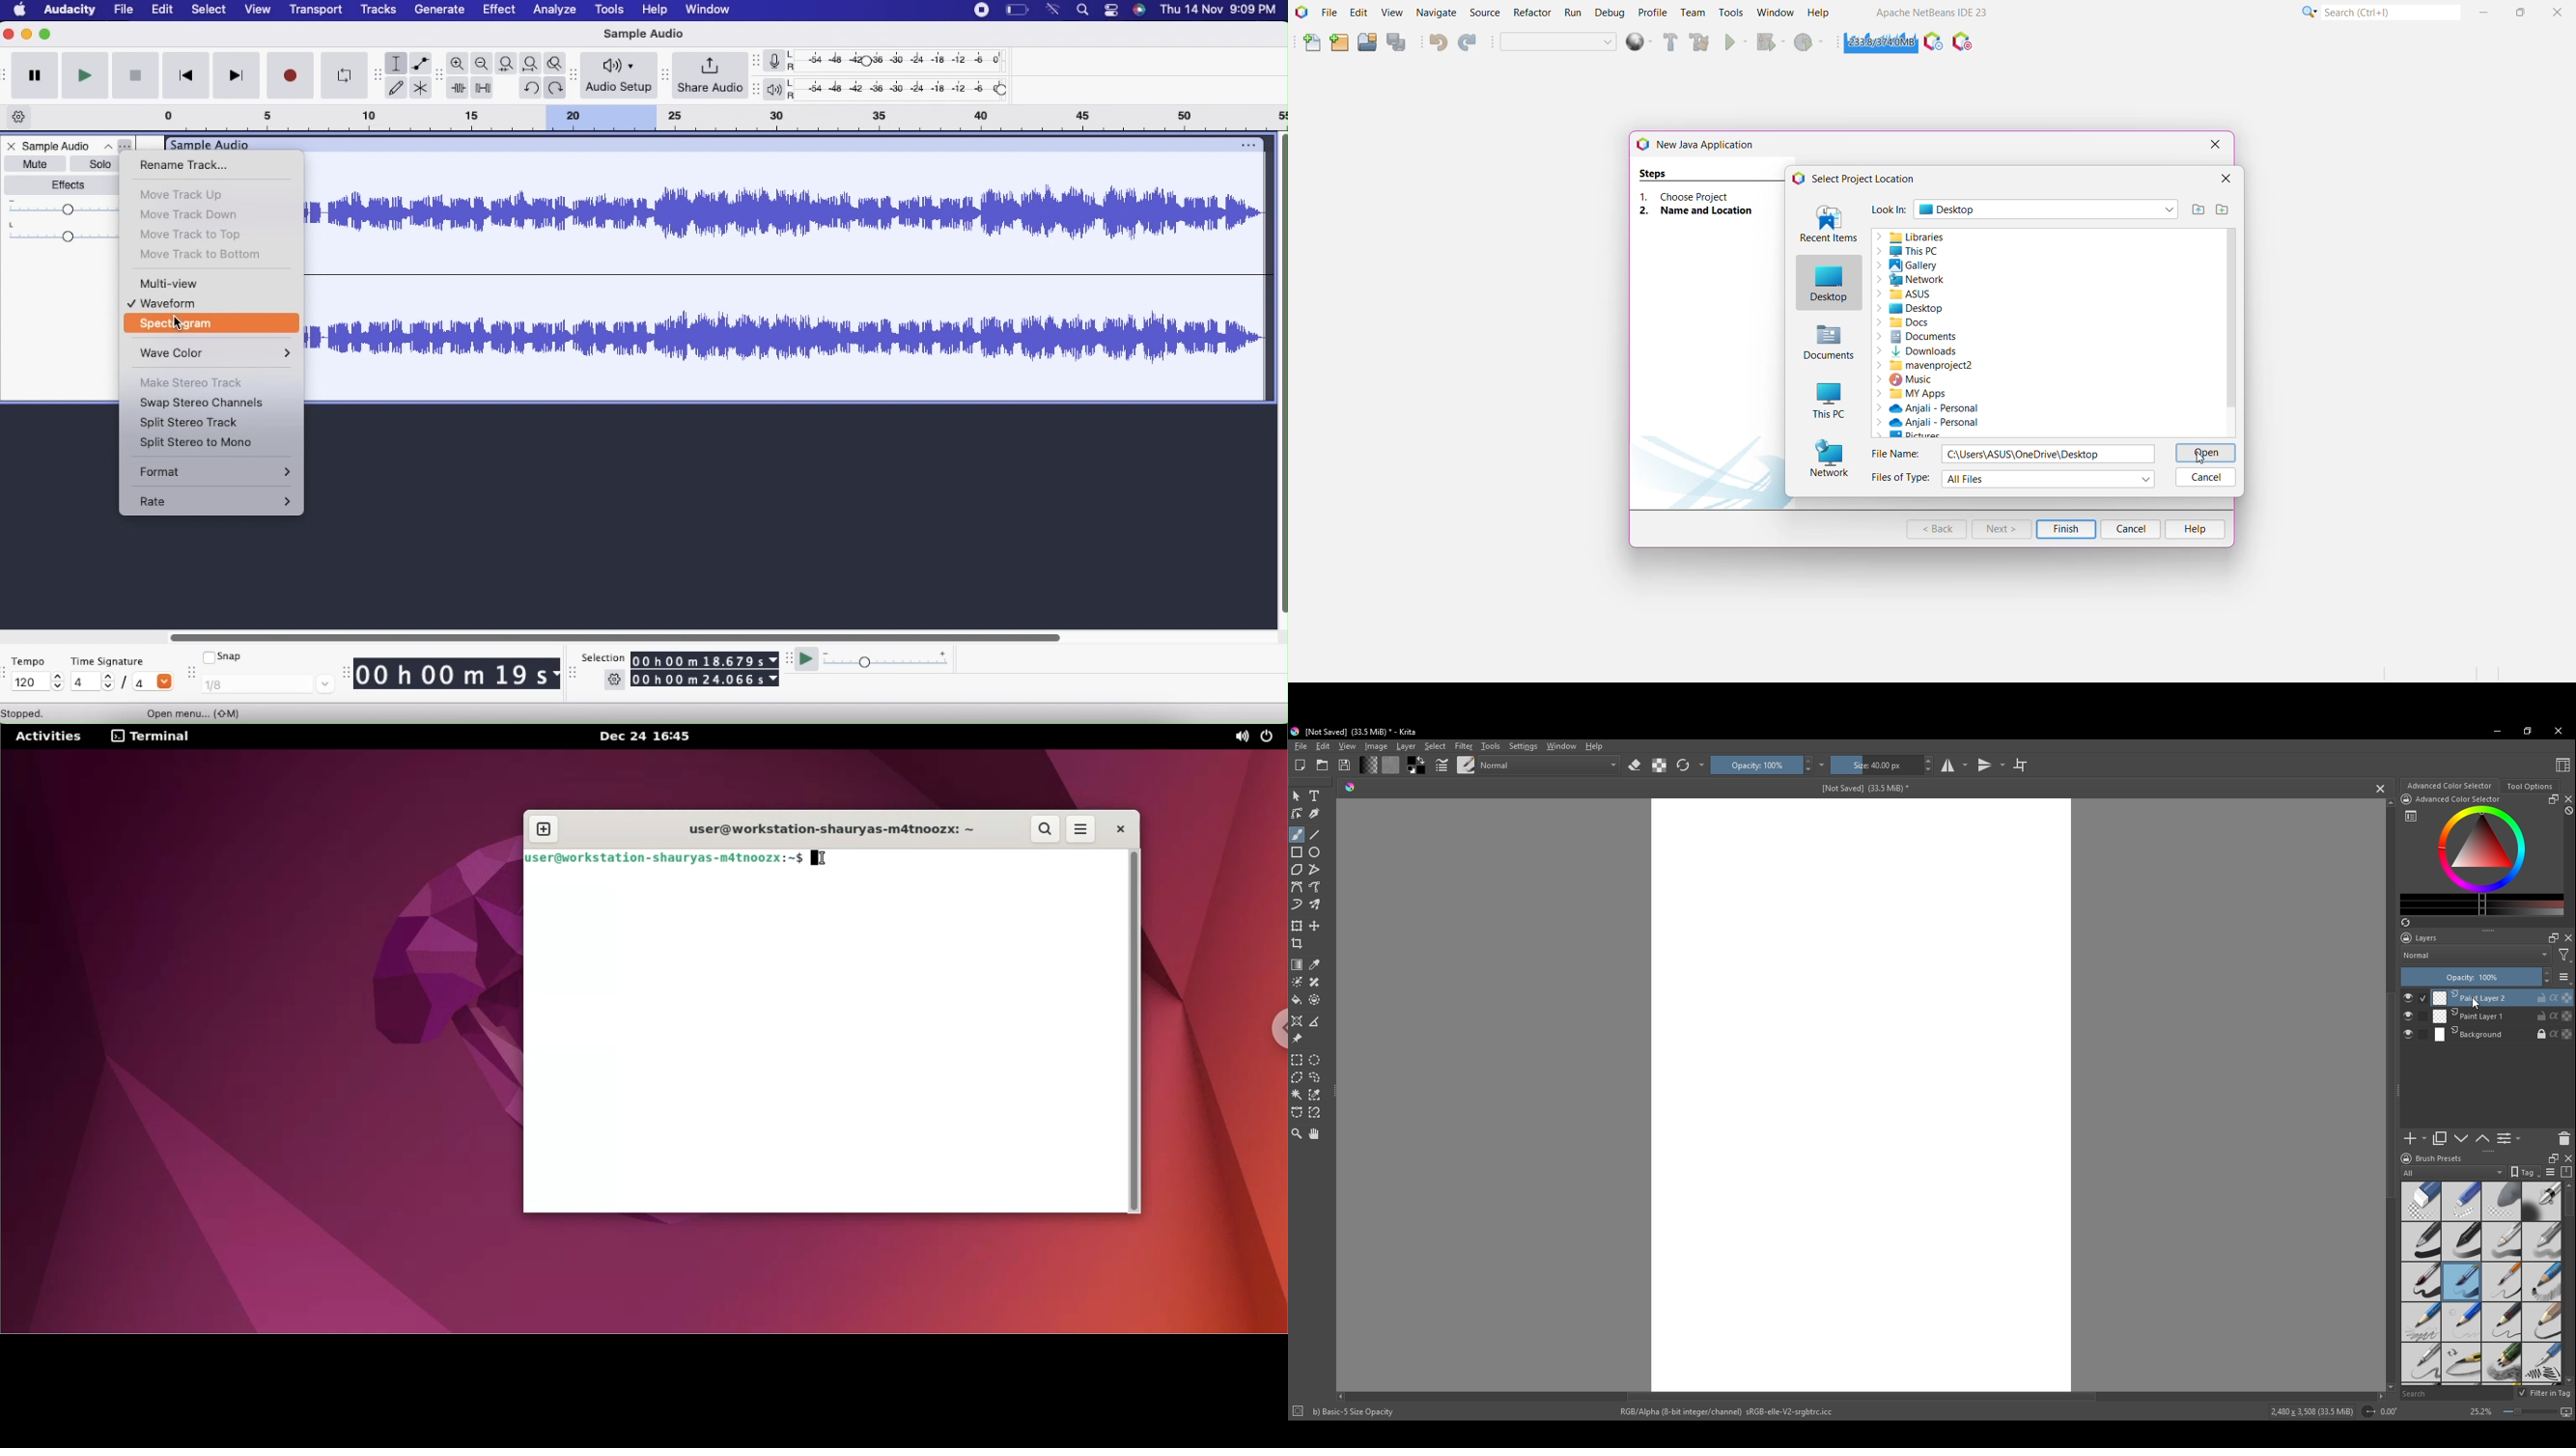  I want to click on move toolbar, so click(380, 74).